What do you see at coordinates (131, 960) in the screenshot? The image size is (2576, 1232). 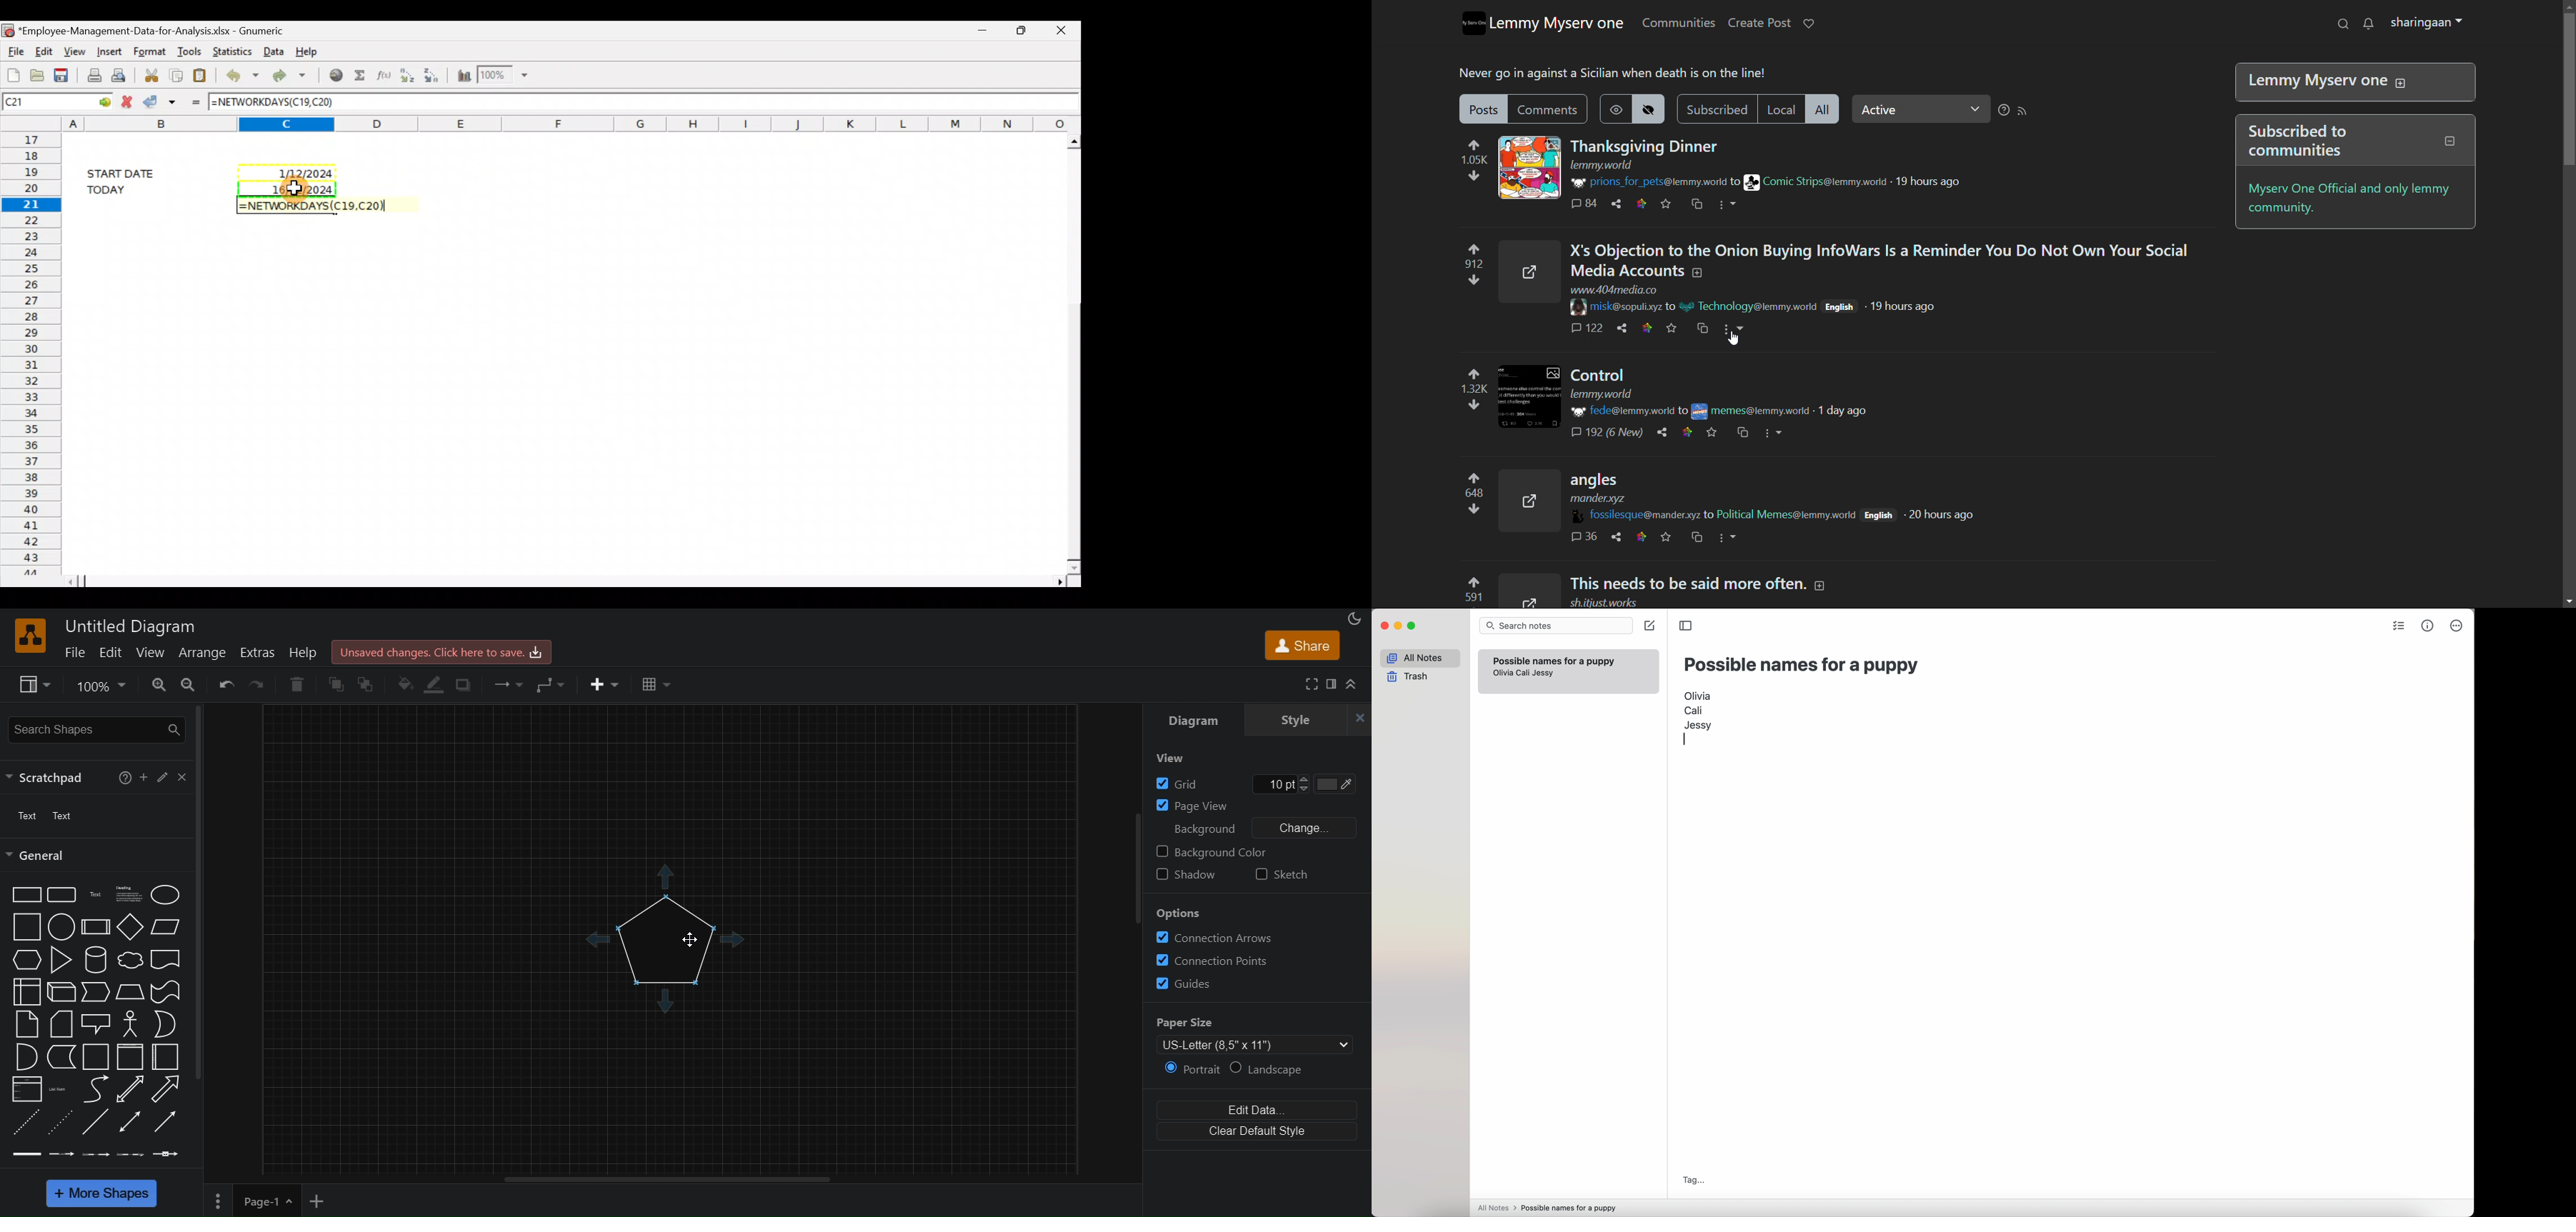 I see `Cloud` at bounding box center [131, 960].